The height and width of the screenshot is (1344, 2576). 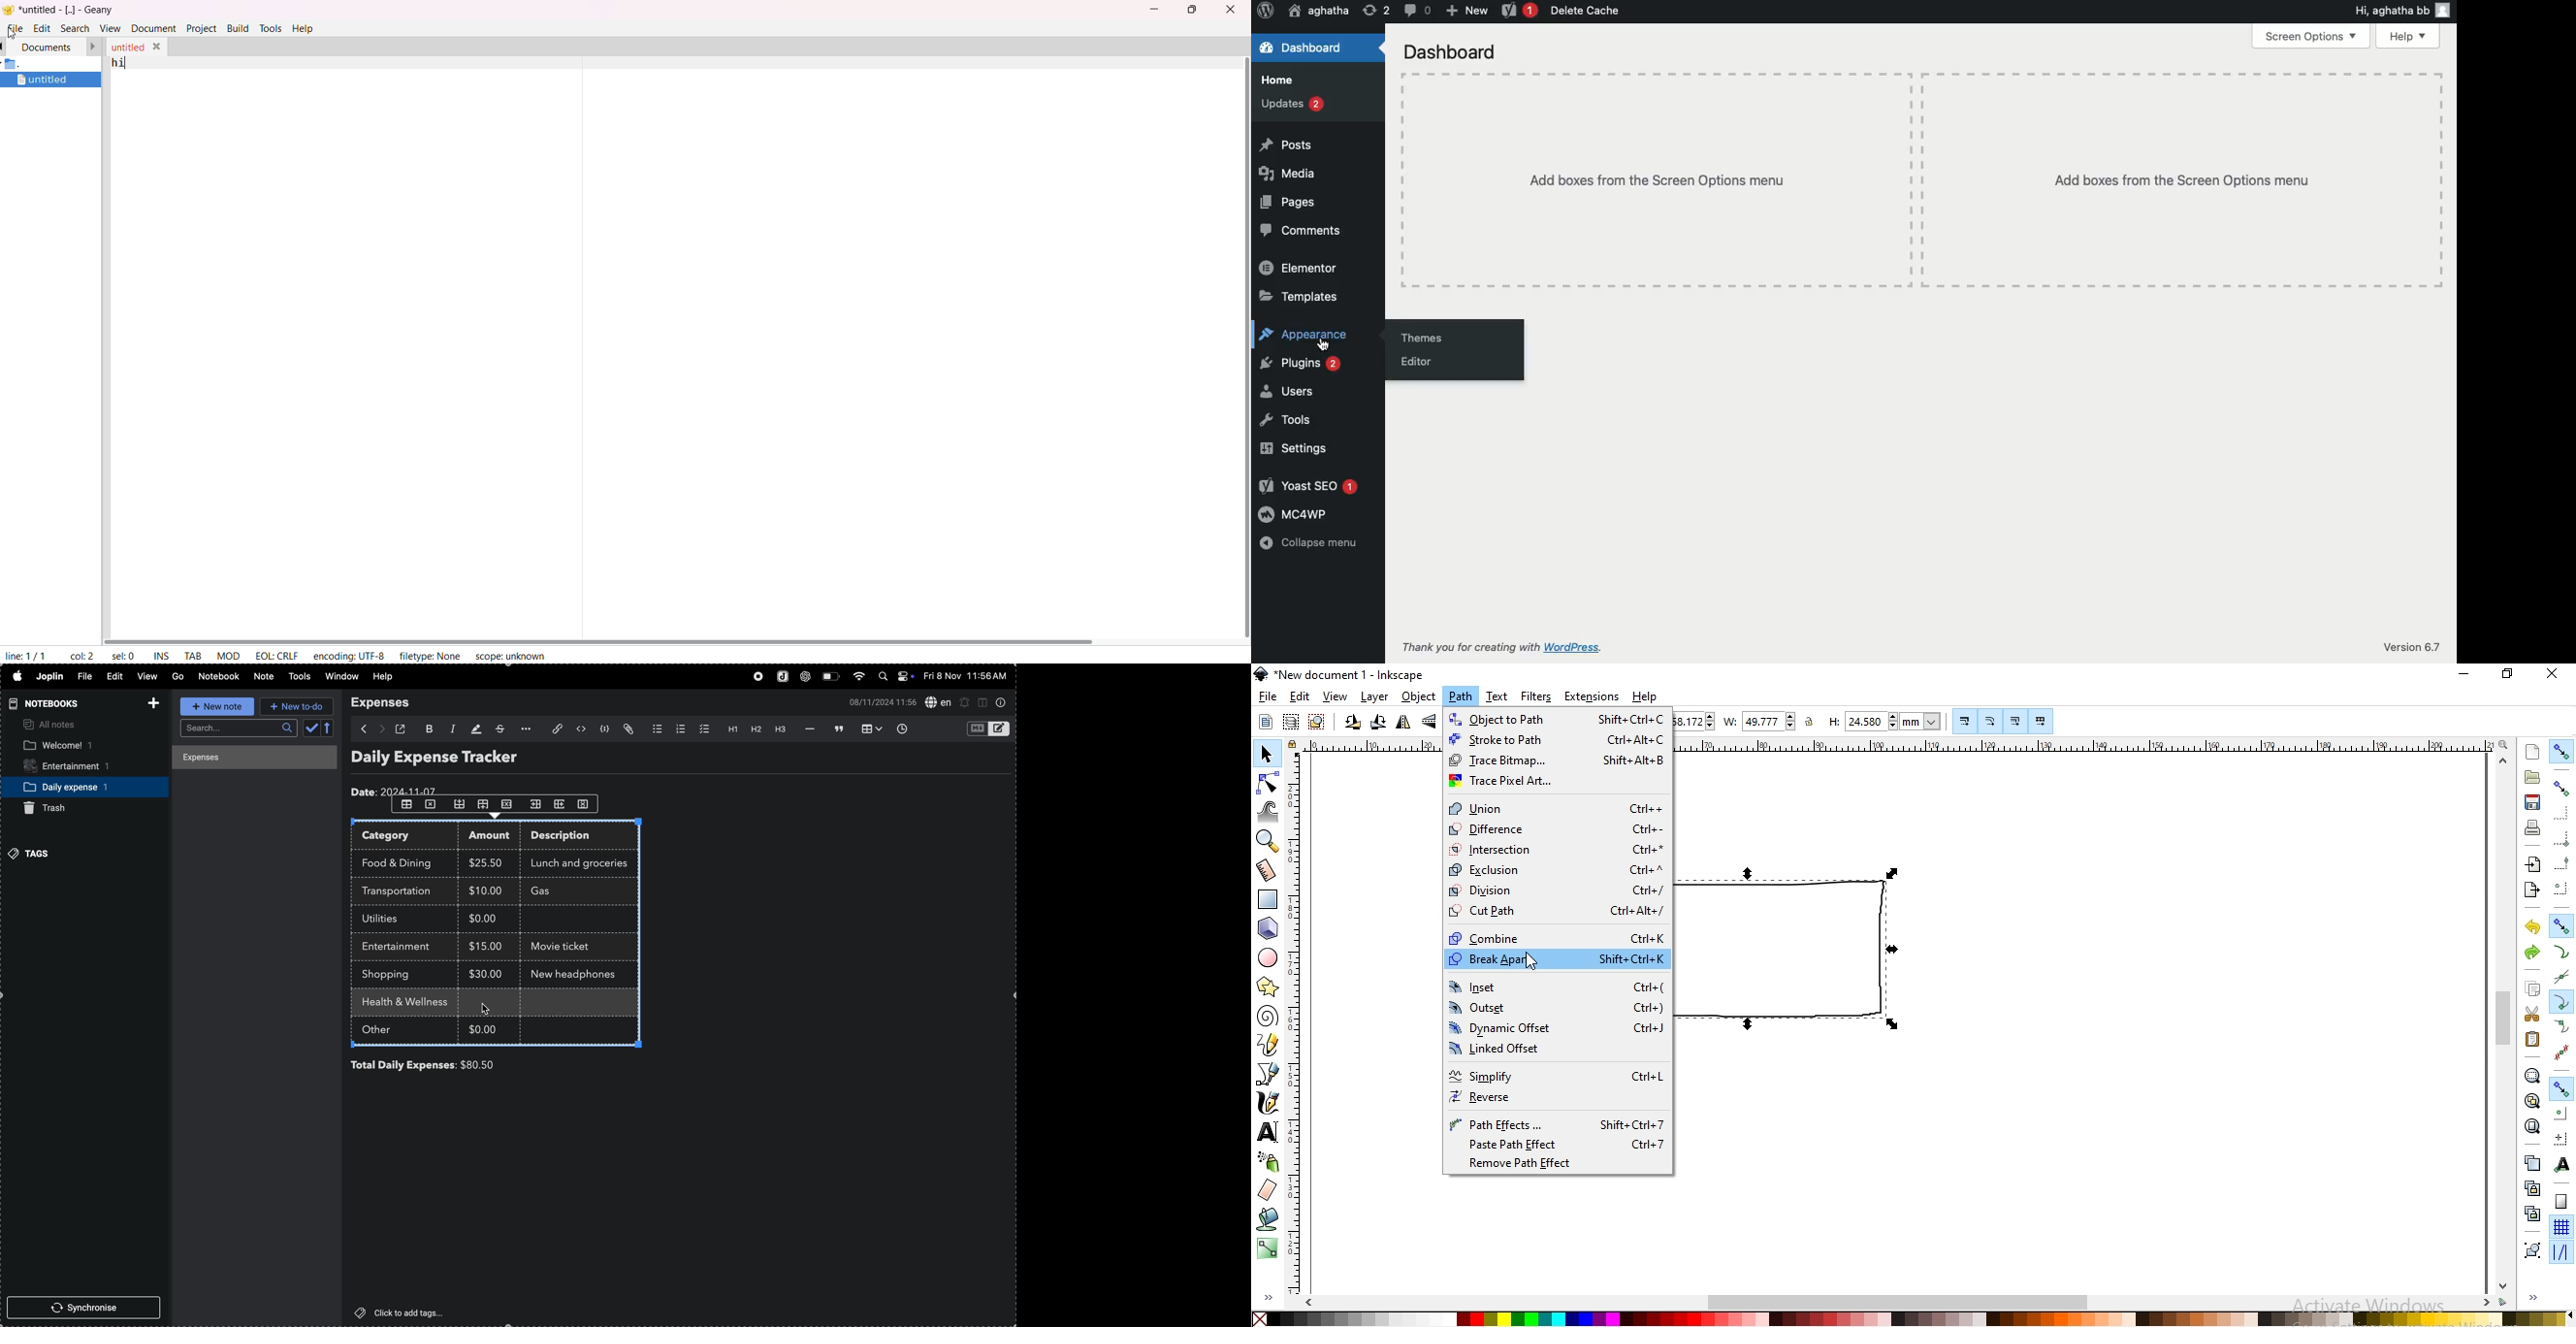 What do you see at coordinates (1555, 936) in the screenshot?
I see `combine` at bounding box center [1555, 936].